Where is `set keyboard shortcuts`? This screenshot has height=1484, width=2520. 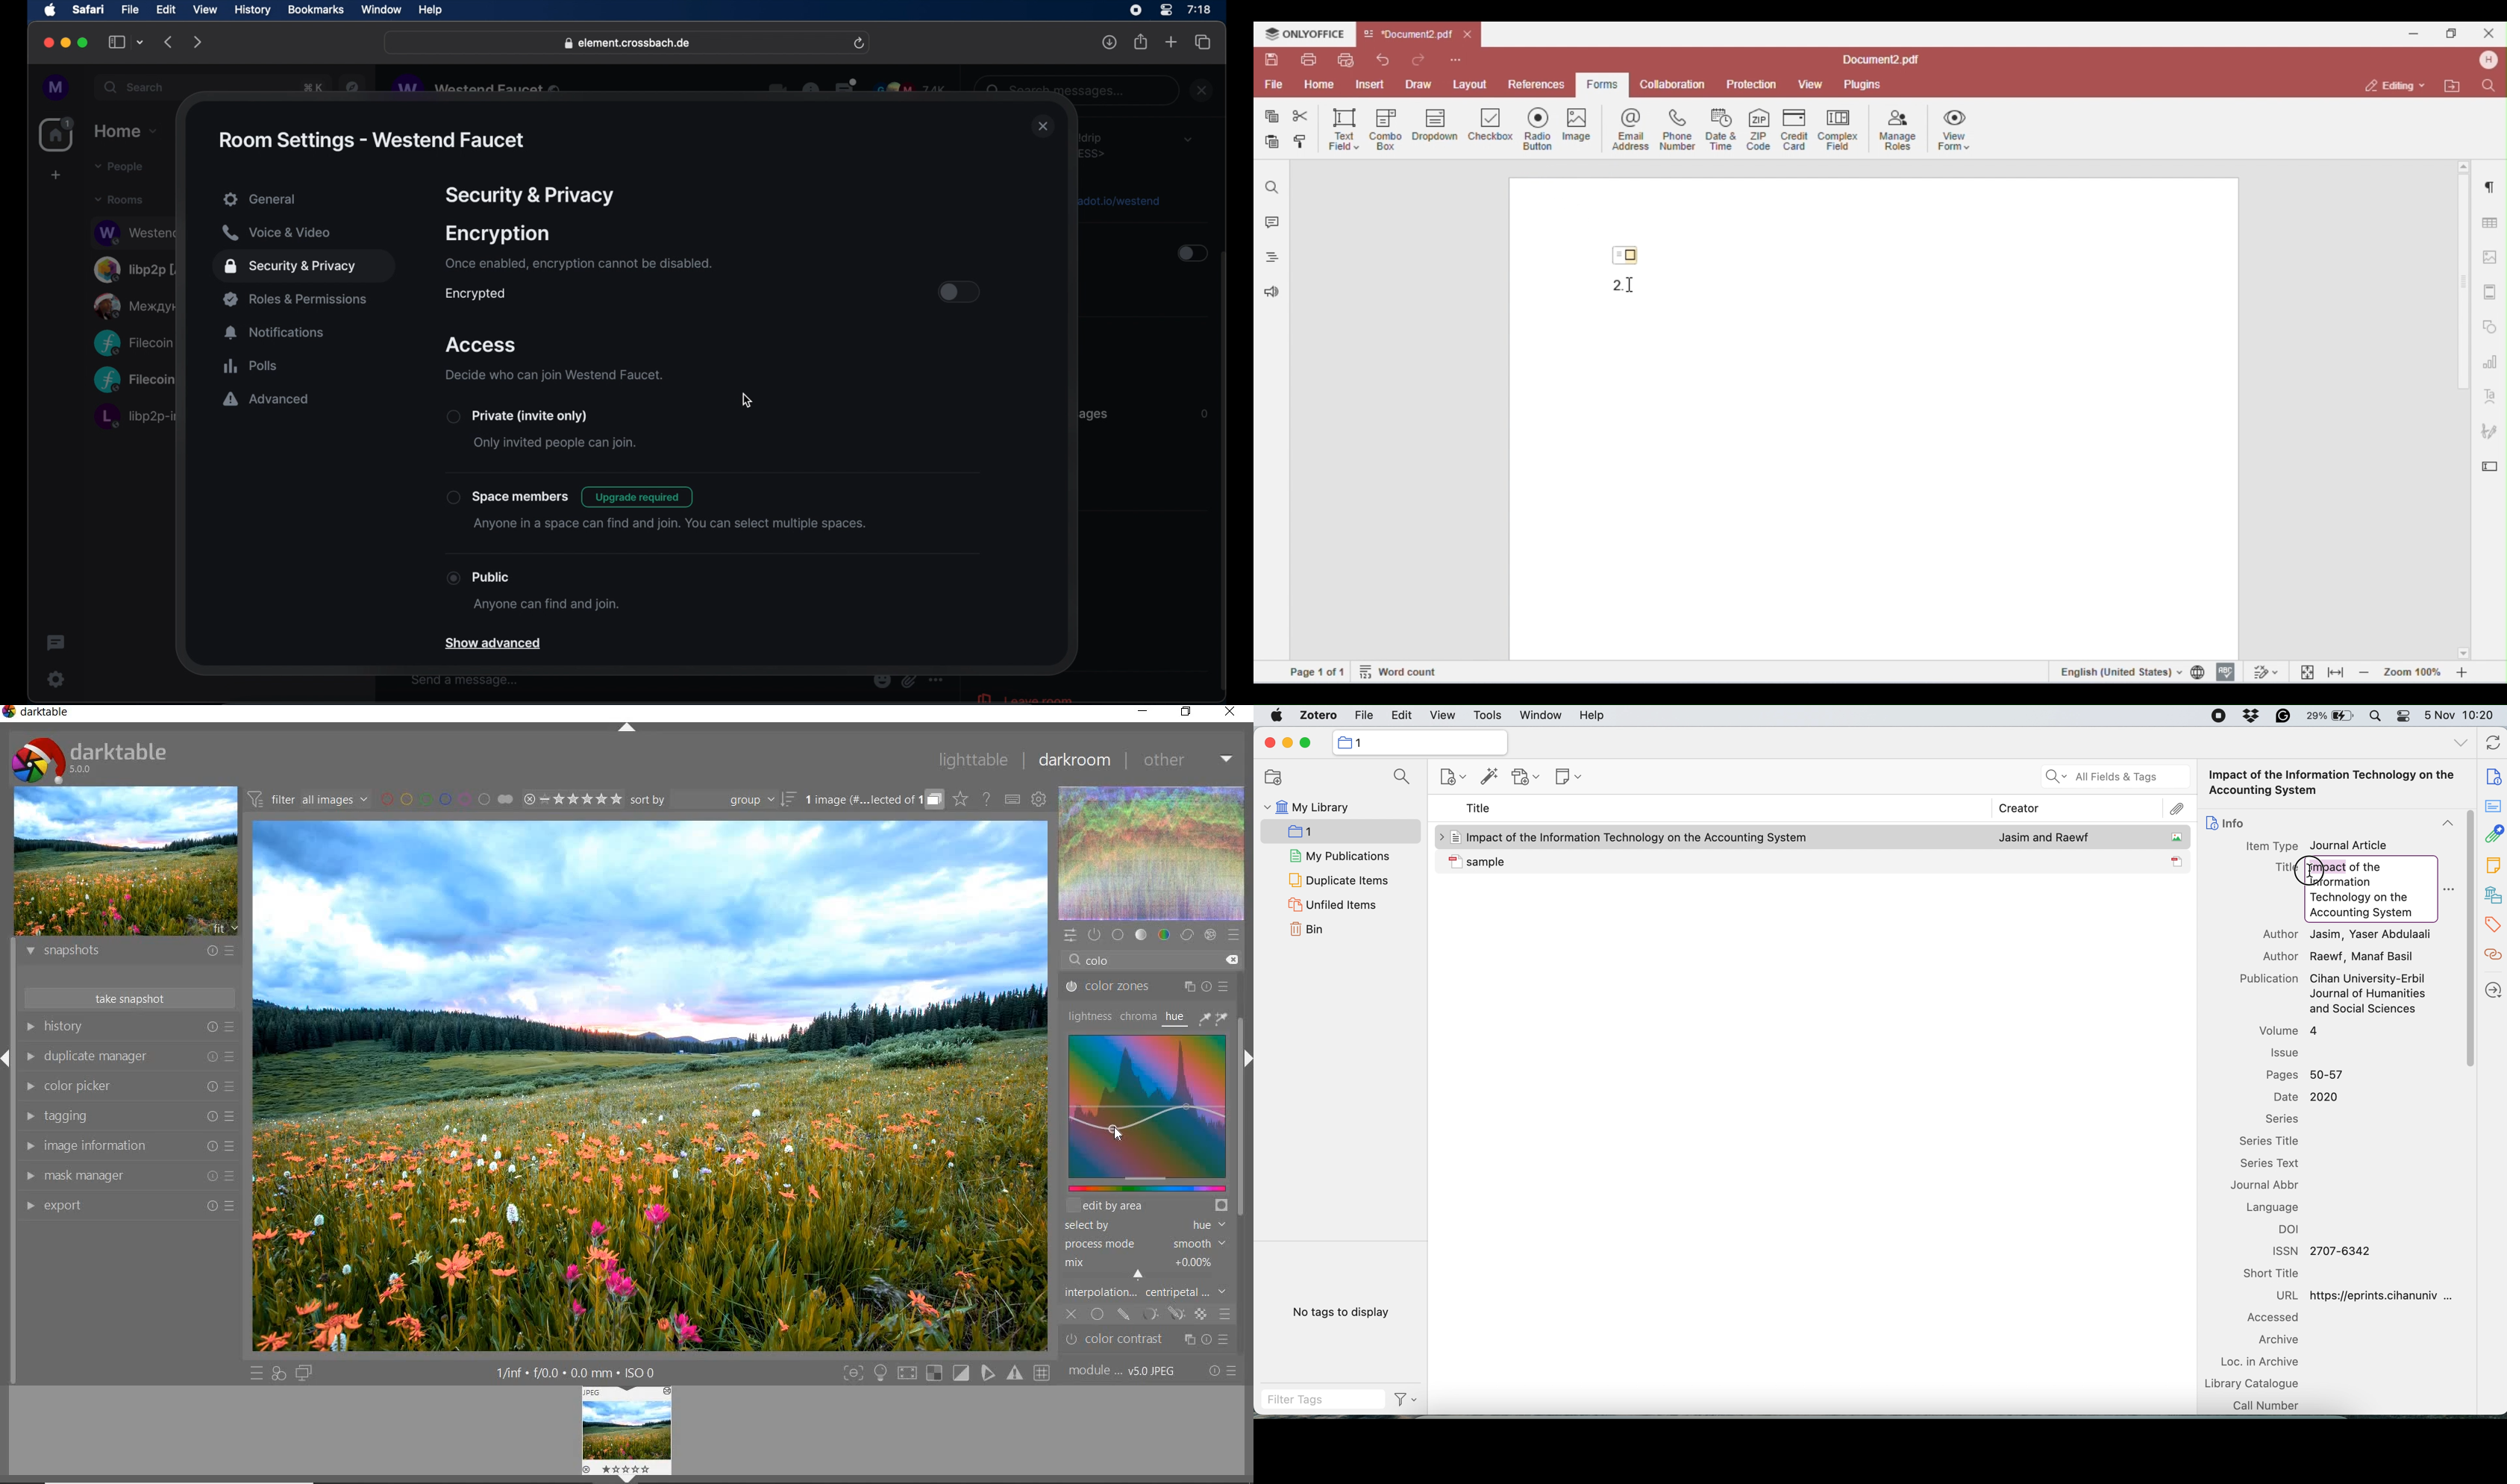
set keyboard shortcuts is located at coordinates (1011, 800).